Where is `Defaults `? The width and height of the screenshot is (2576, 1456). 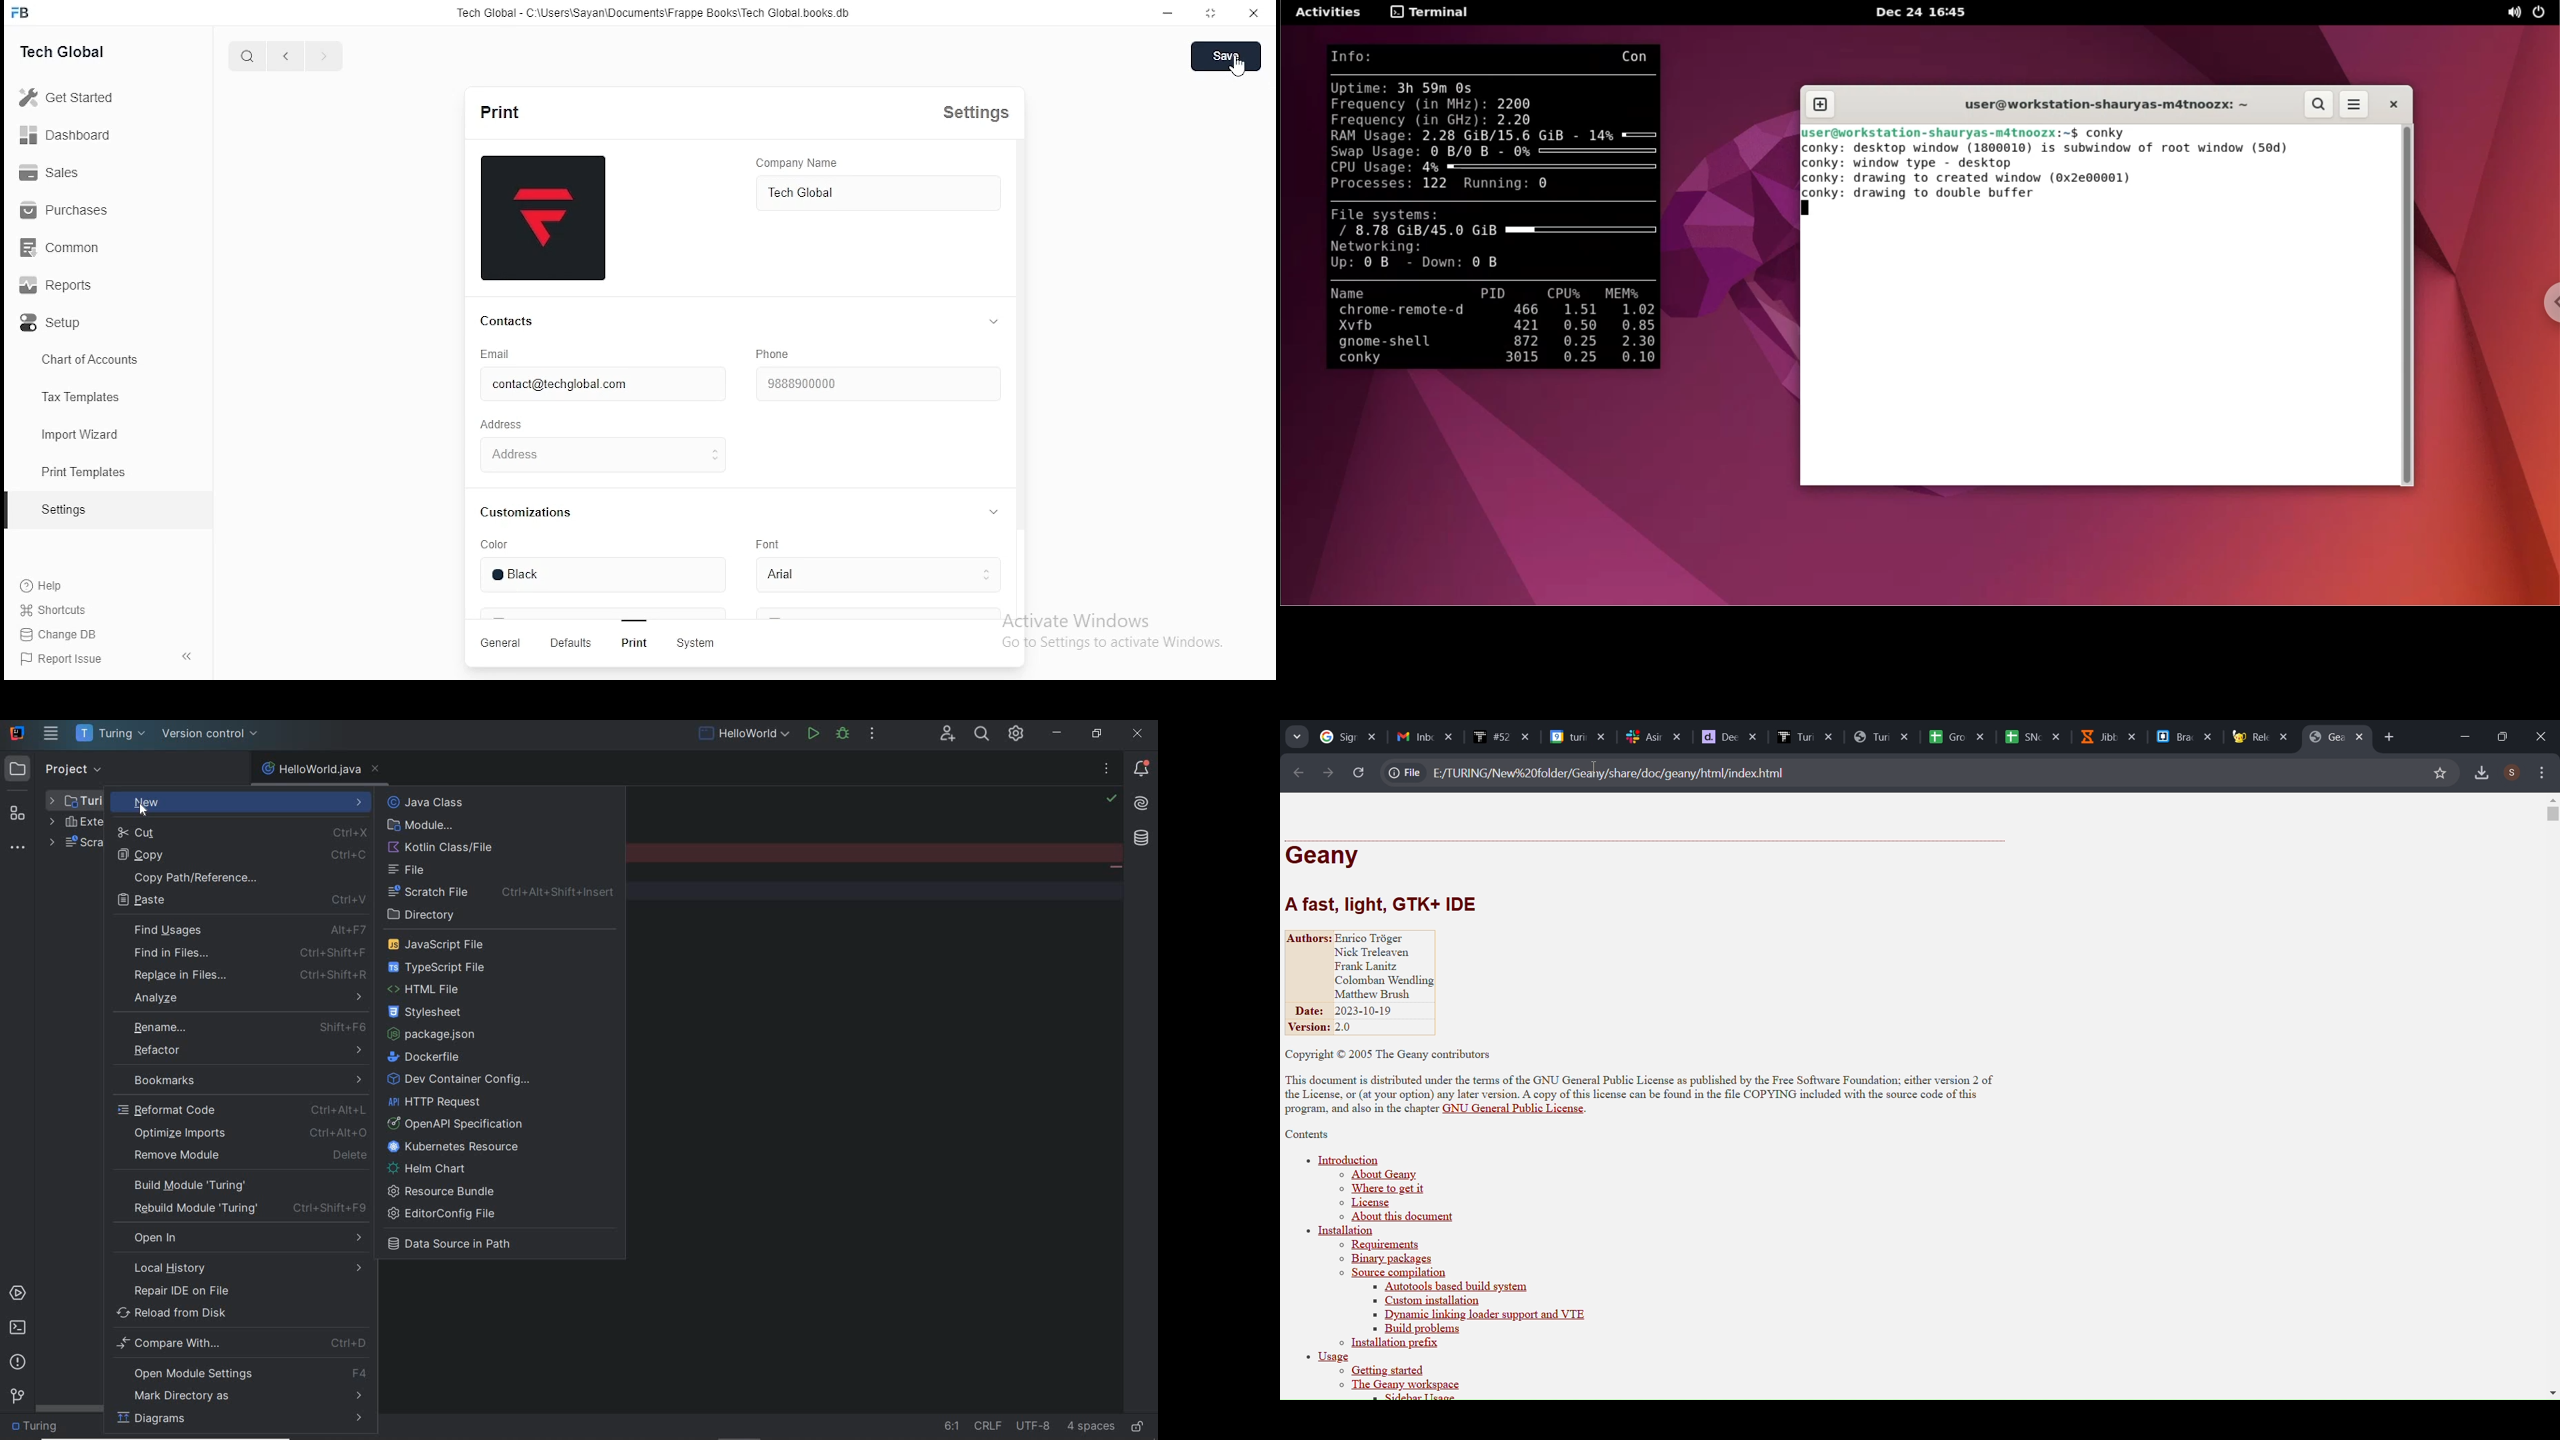
Defaults  is located at coordinates (569, 645).